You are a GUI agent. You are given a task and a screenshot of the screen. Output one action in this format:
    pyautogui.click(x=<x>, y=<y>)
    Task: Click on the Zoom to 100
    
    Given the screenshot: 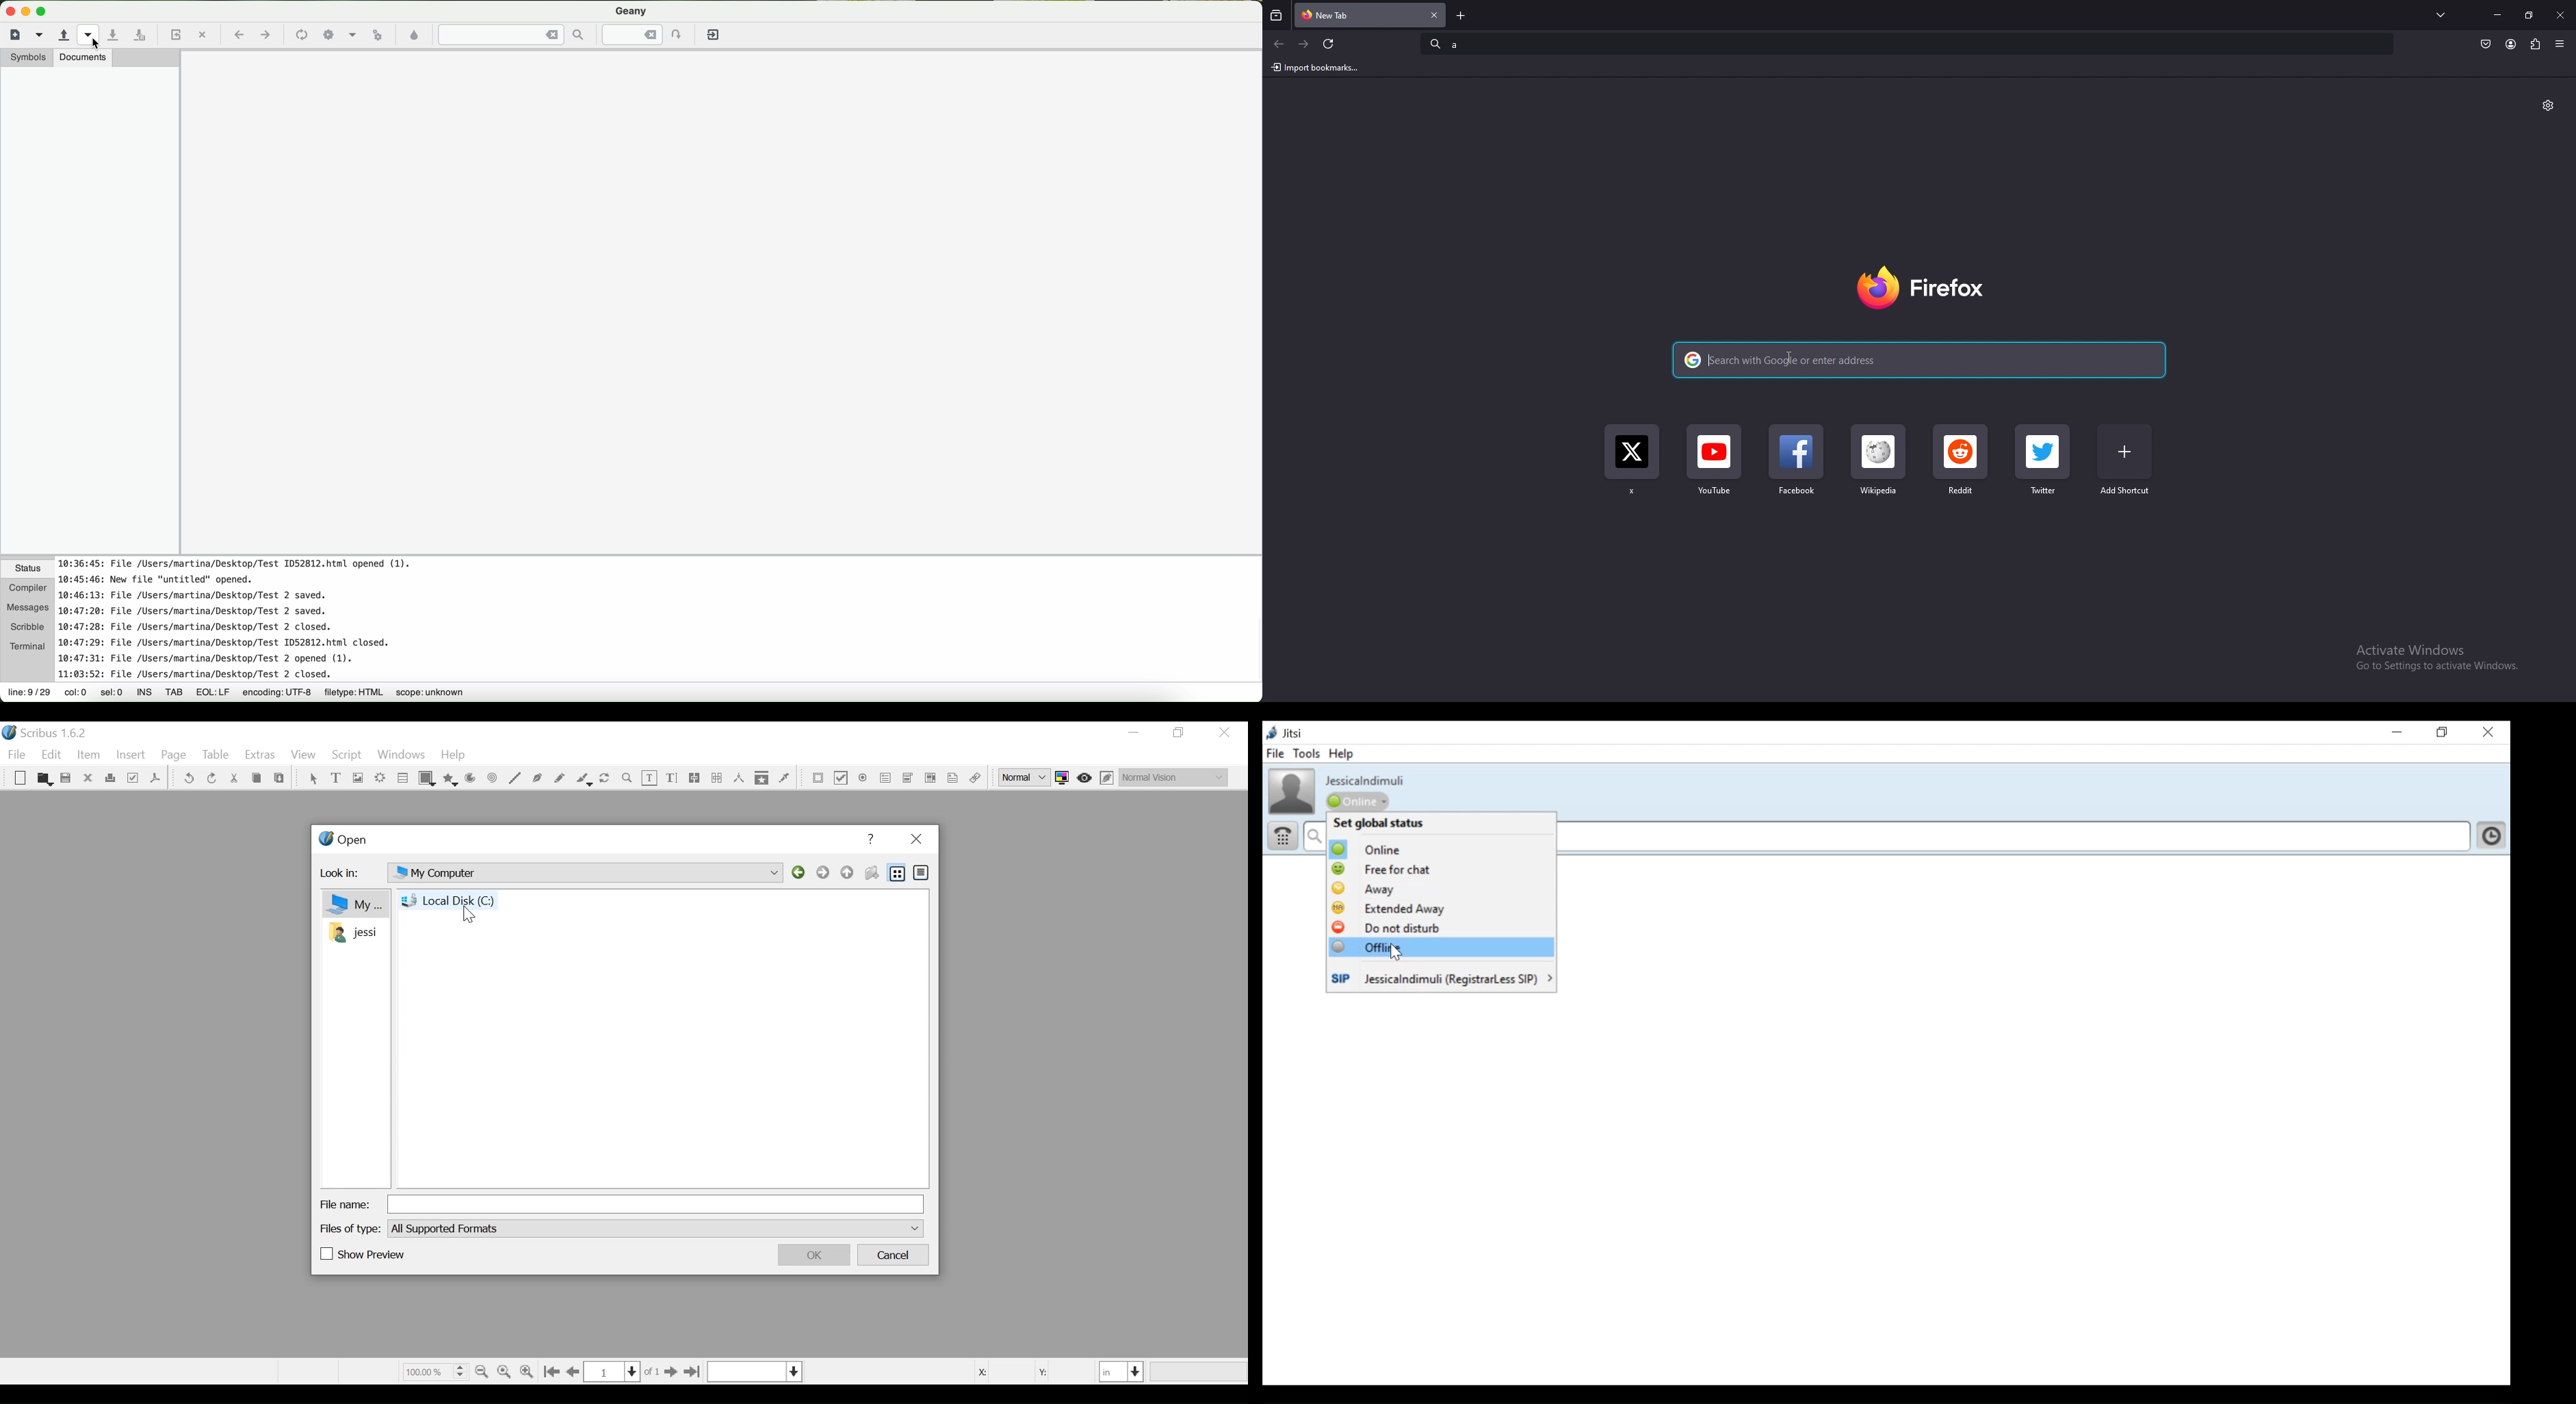 What is the action you would take?
    pyautogui.click(x=506, y=1370)
    